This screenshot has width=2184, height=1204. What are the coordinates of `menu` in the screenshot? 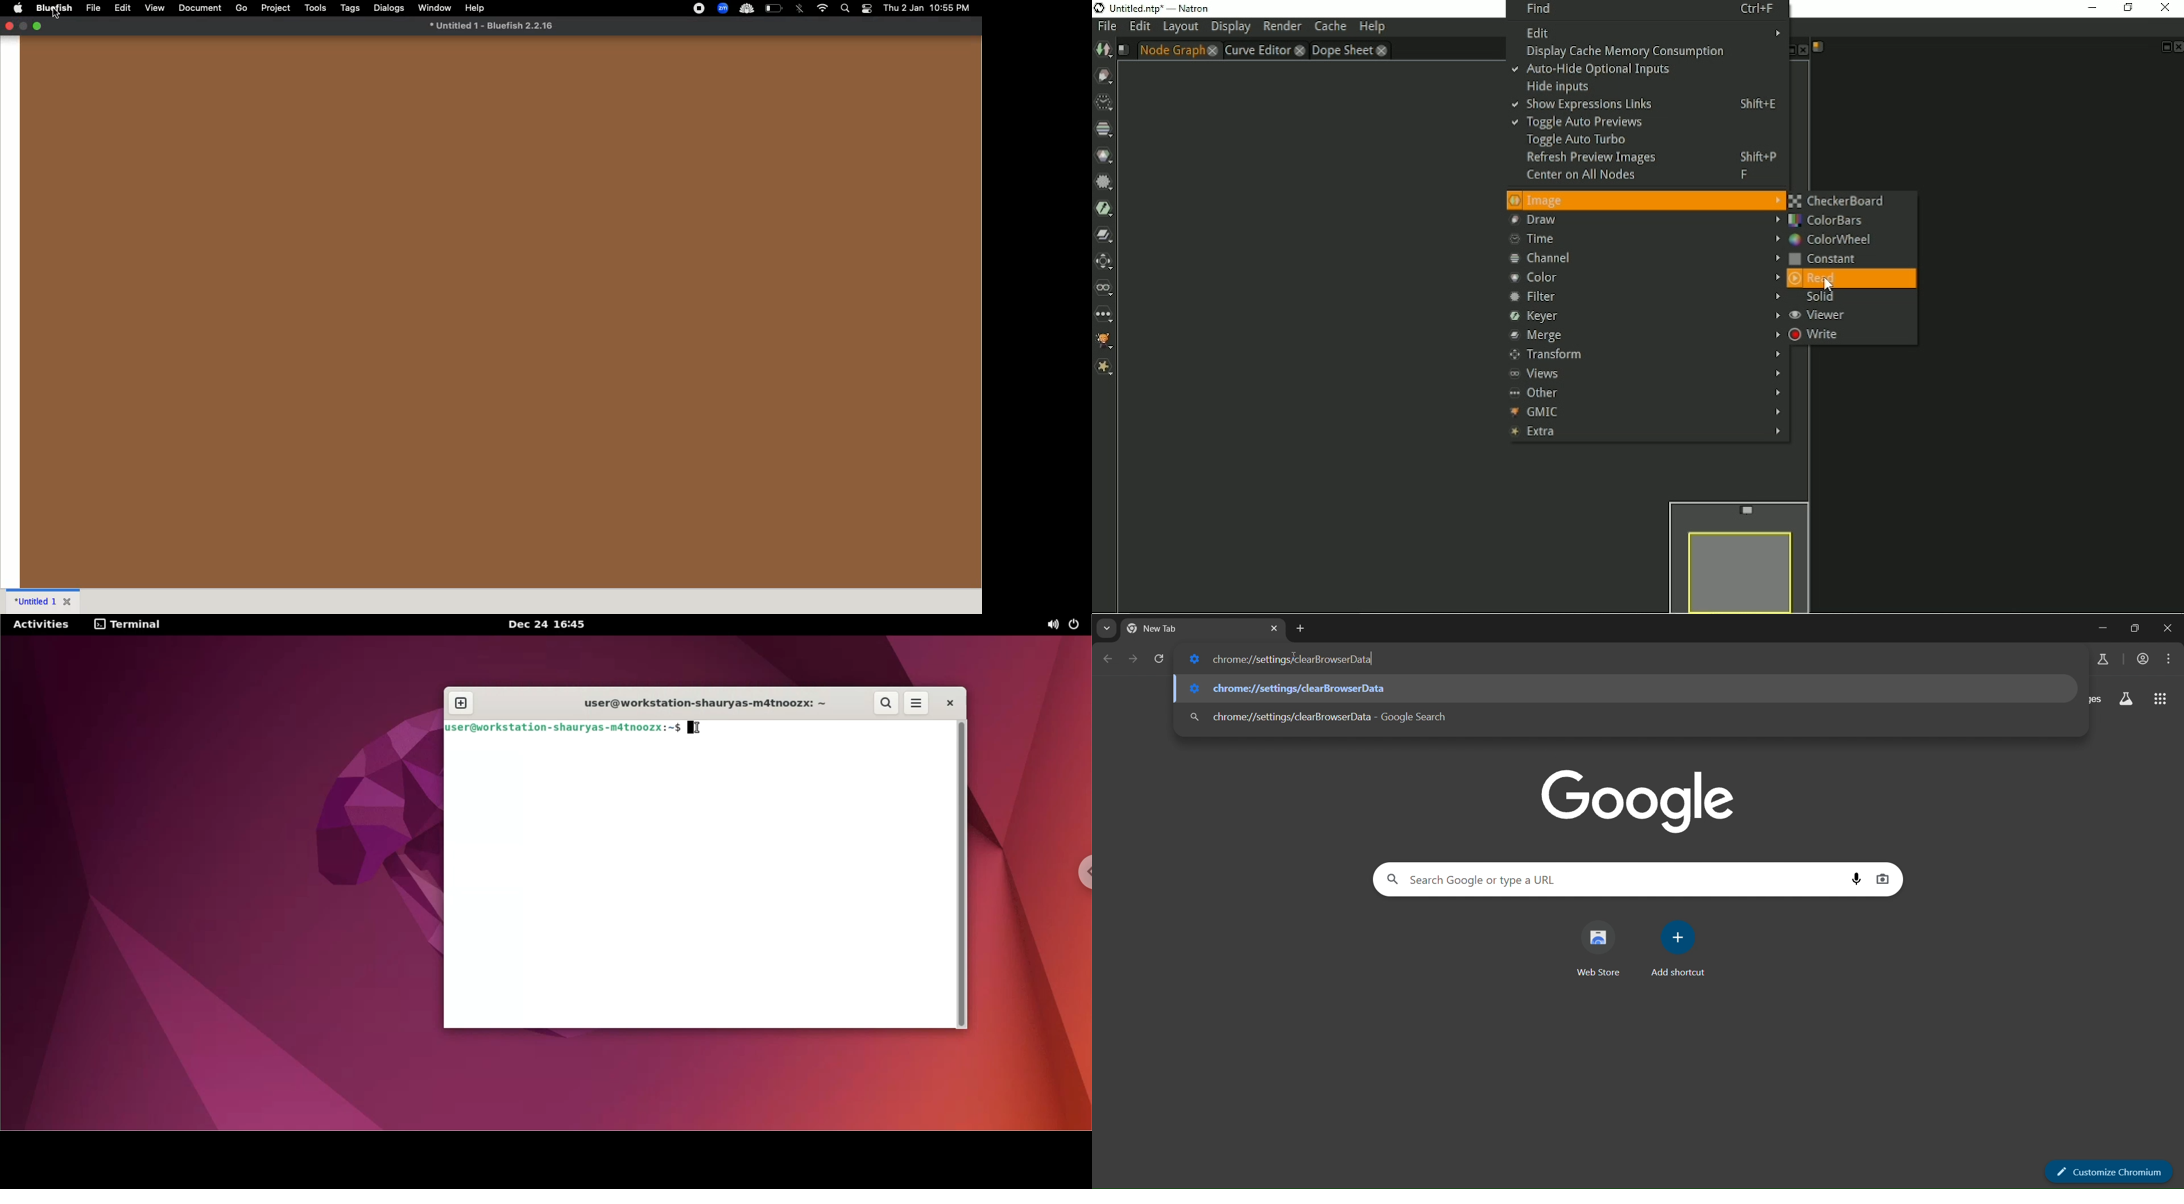 It's located at (2168, 661).